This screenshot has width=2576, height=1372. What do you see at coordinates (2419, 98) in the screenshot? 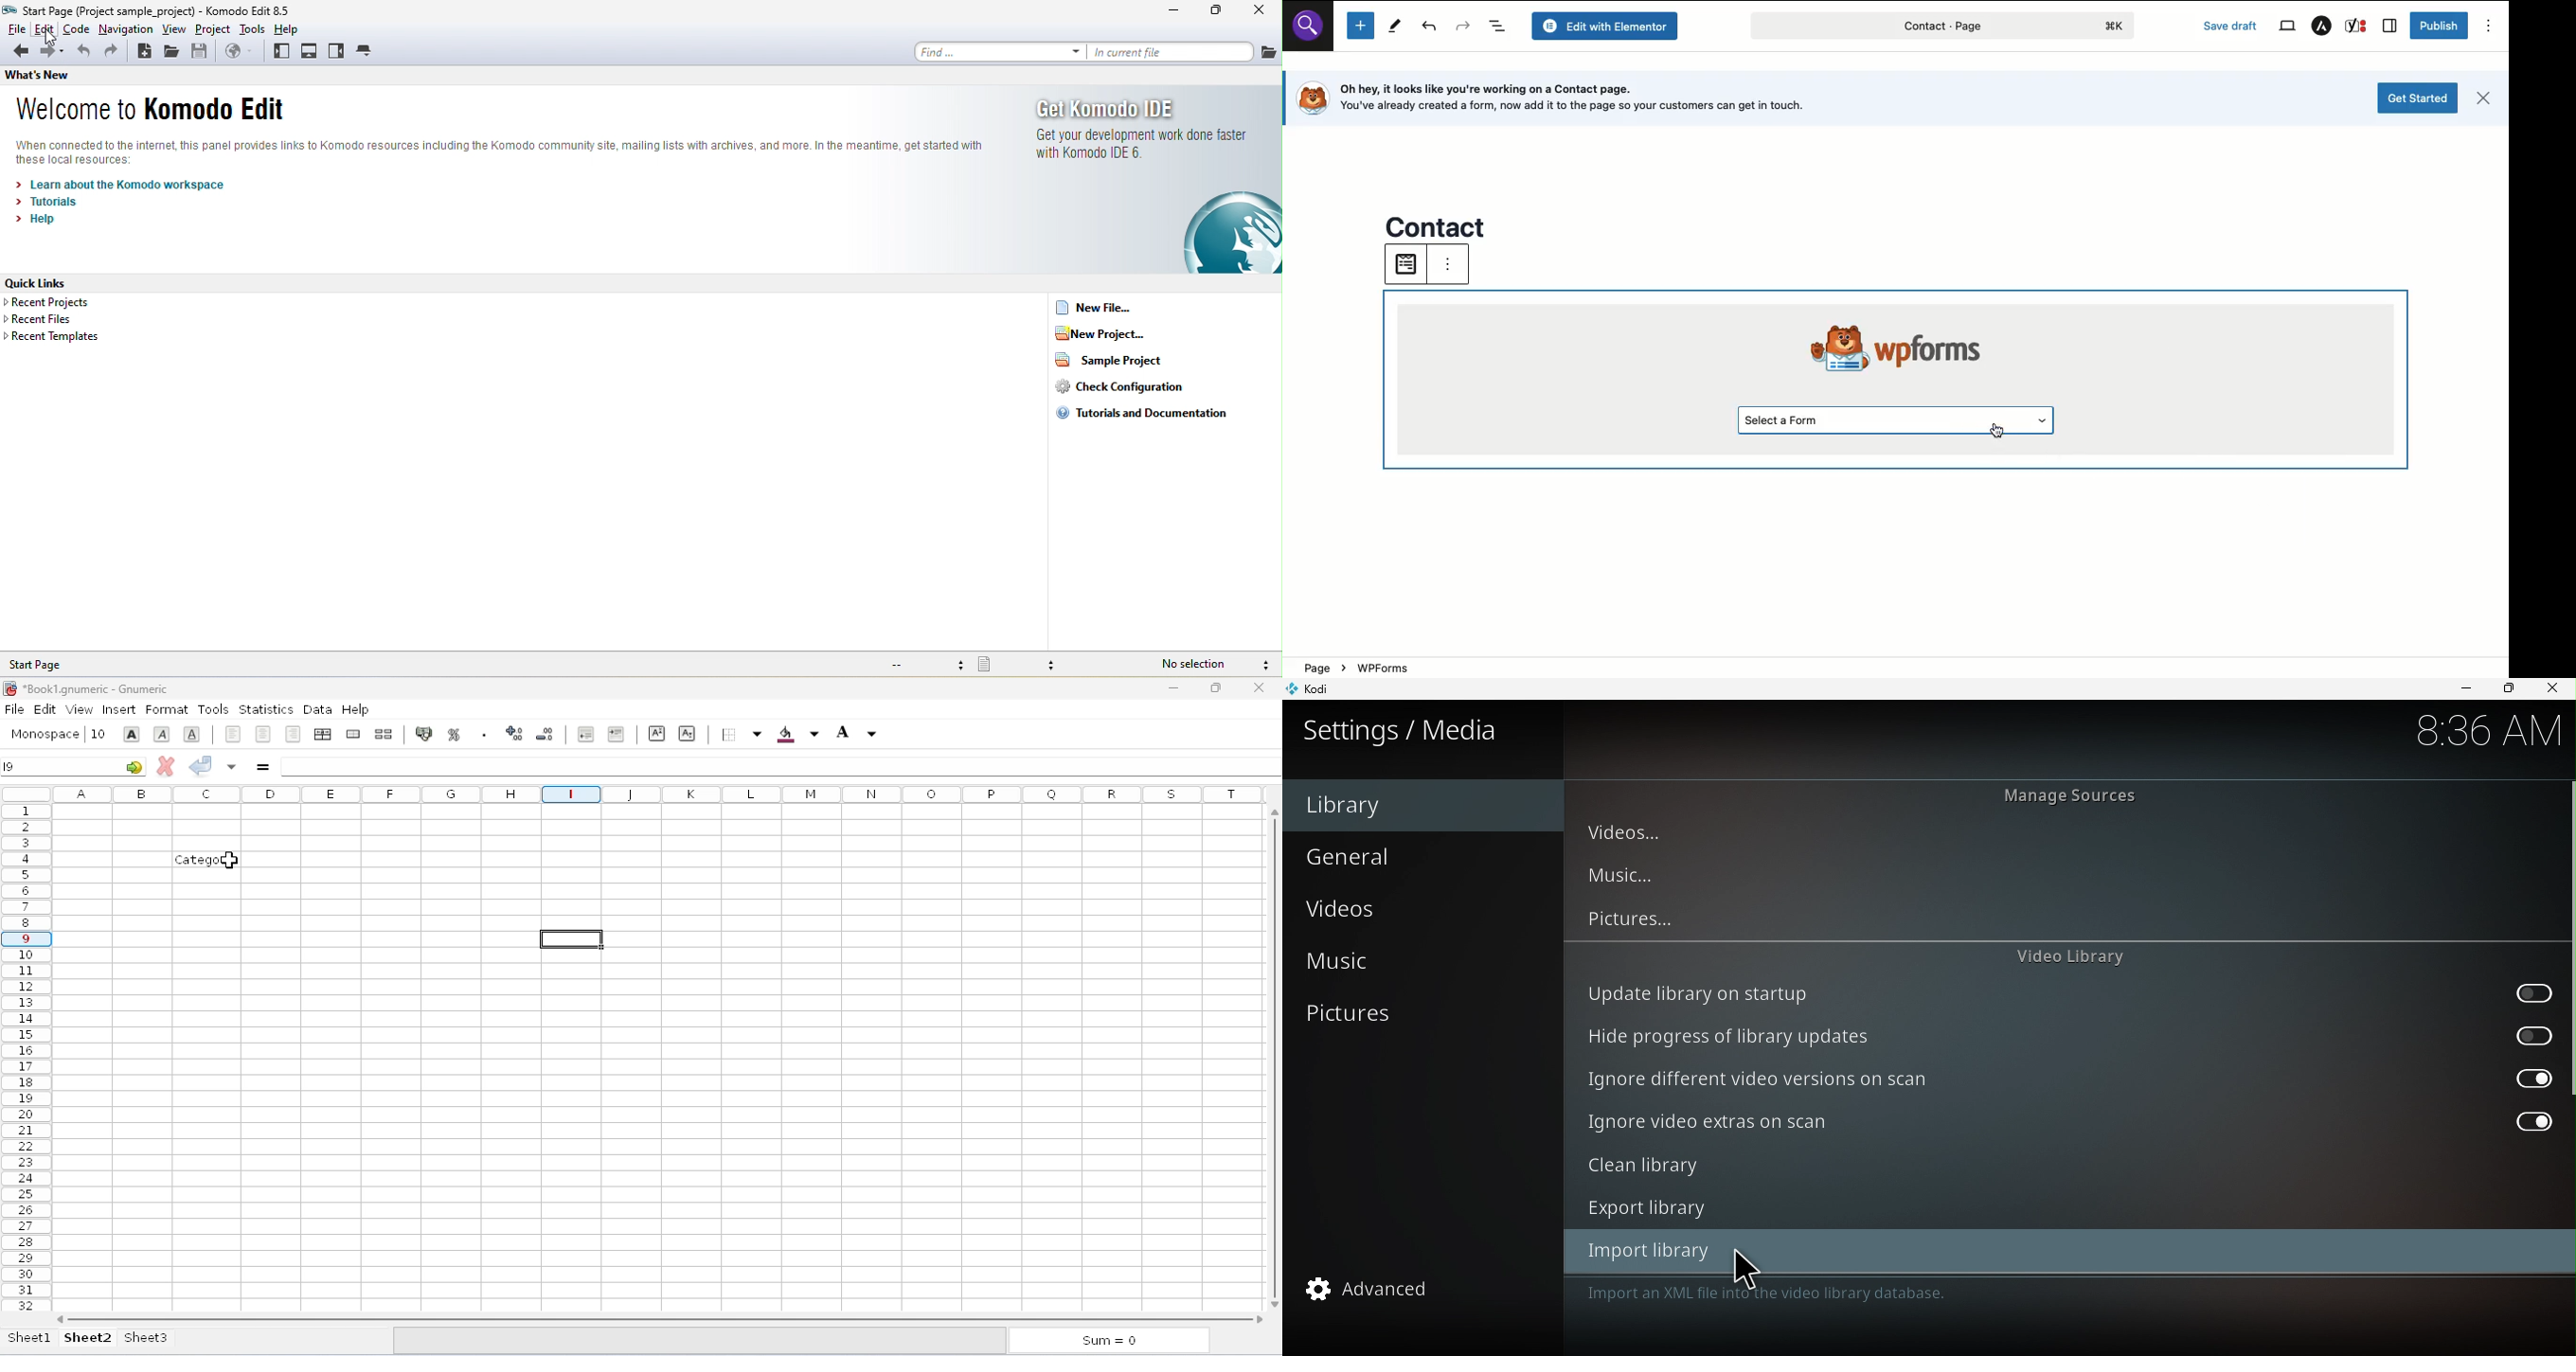
I see `Get started` at bounding box center [2419, 98].